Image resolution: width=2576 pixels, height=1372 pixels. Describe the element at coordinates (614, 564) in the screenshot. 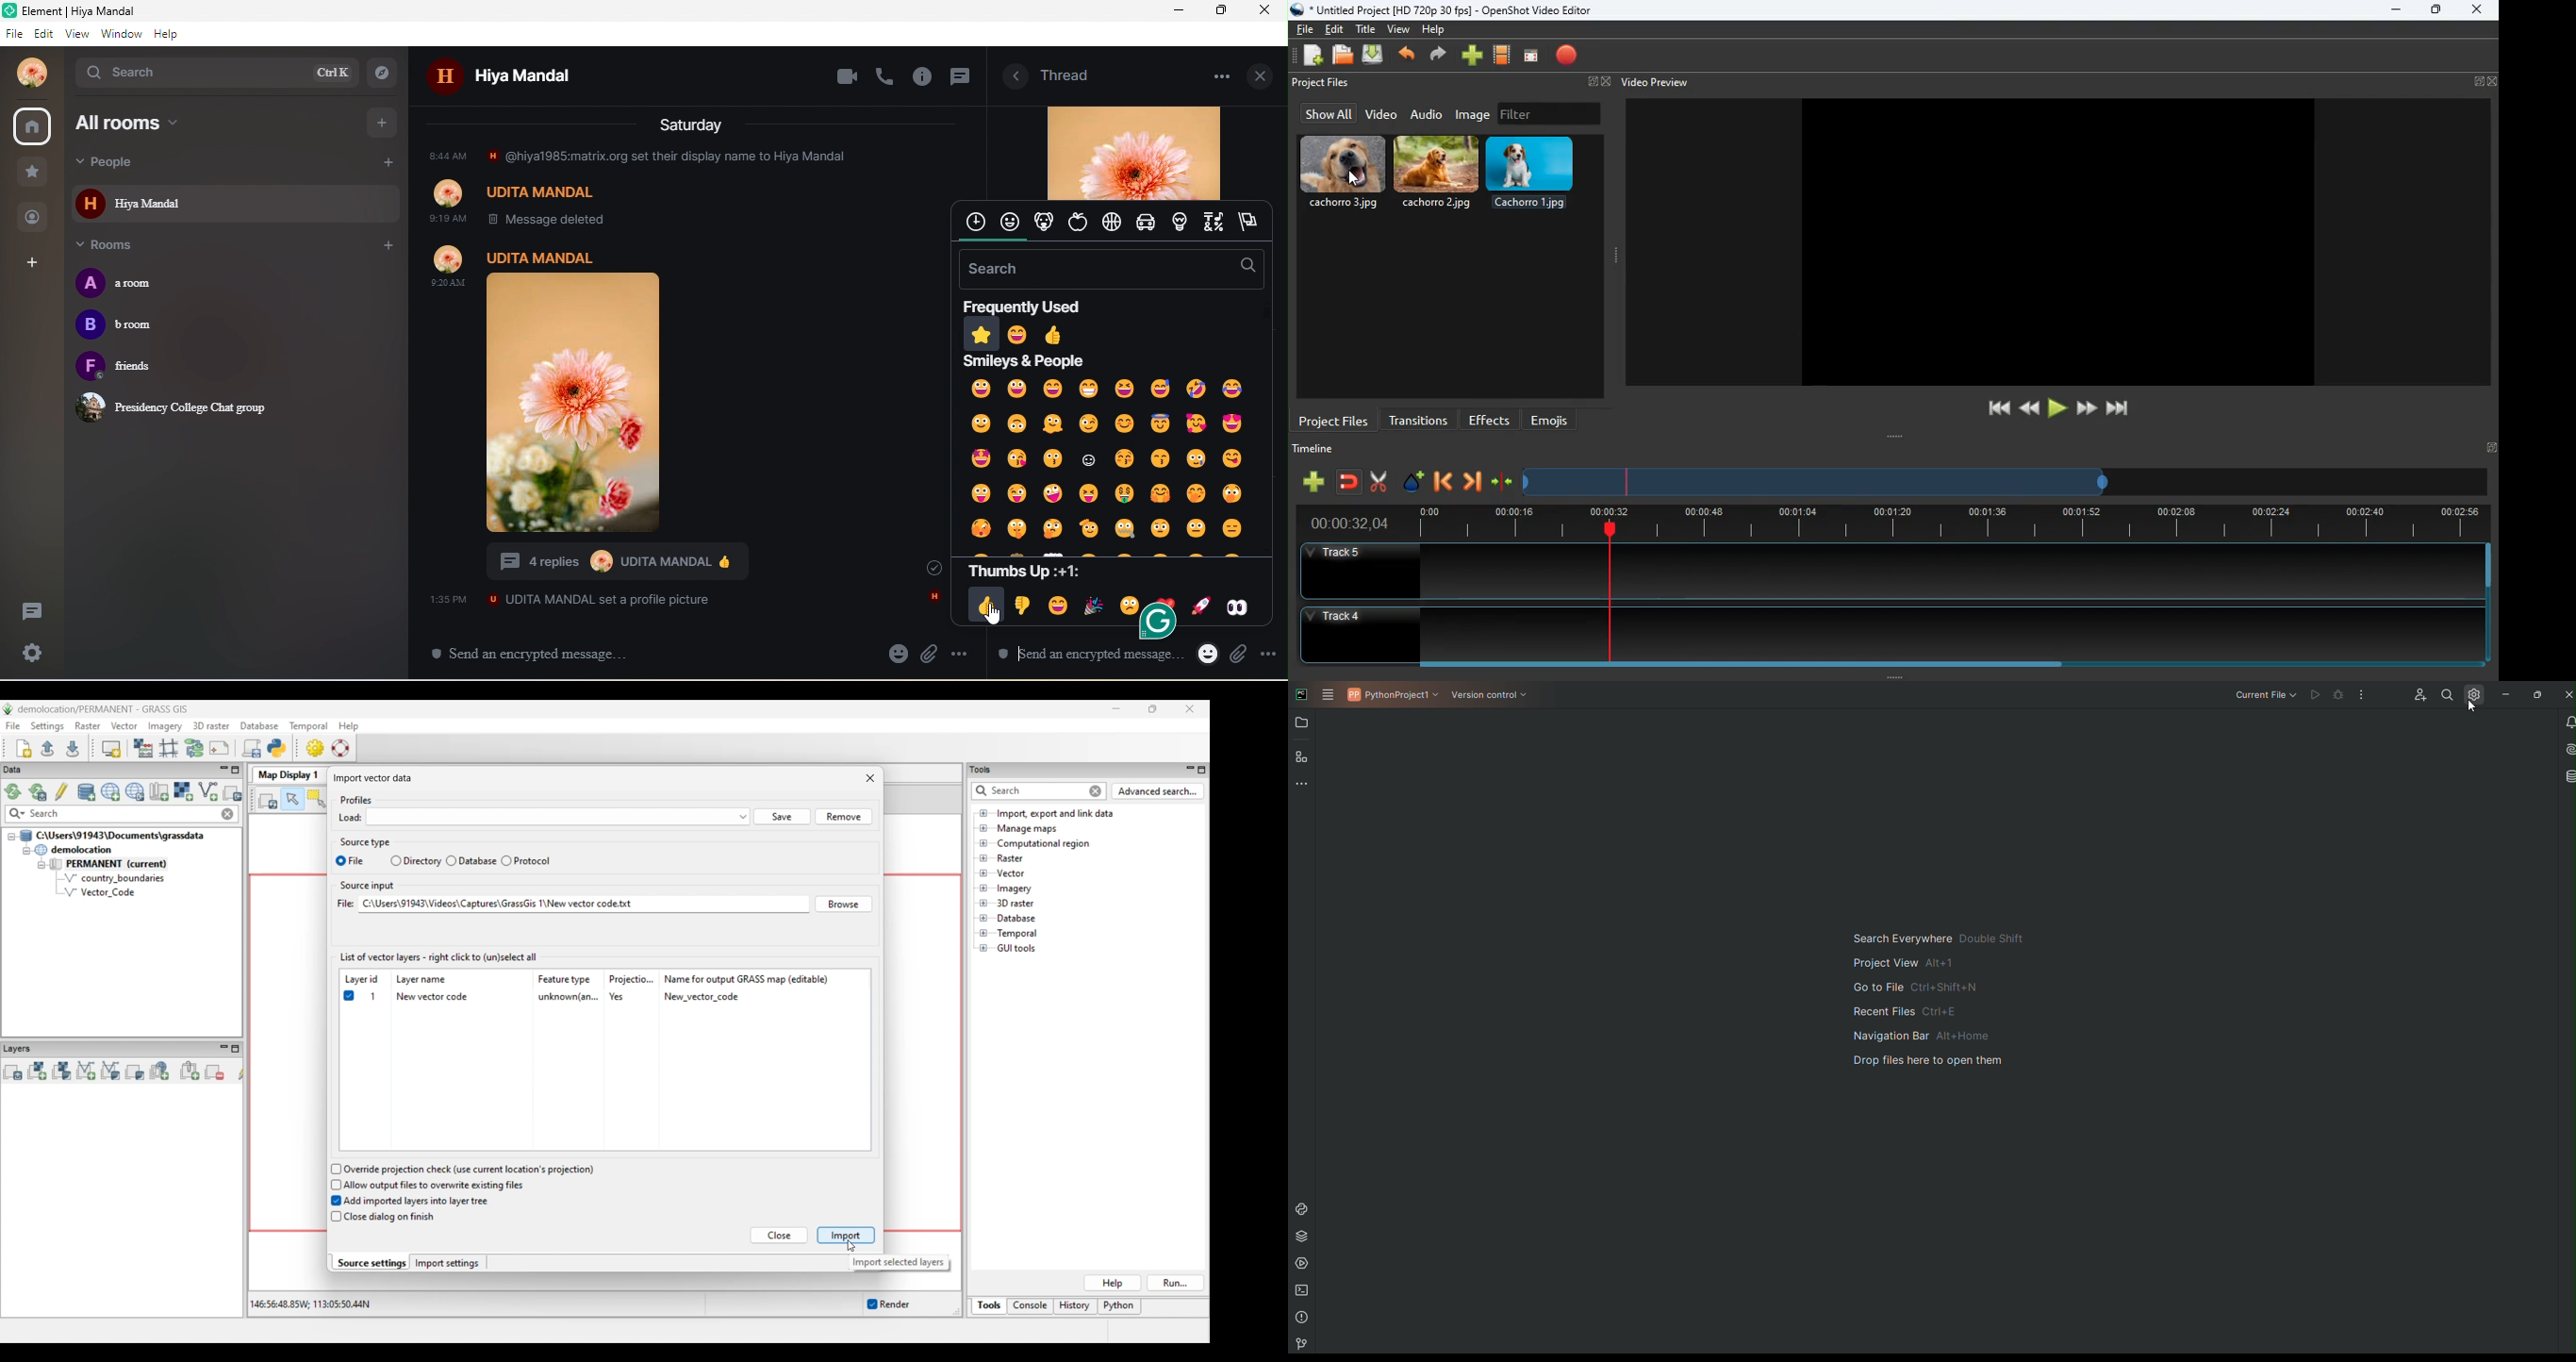

I see `Reacted to multiple messages in a row using emoji` at that location.